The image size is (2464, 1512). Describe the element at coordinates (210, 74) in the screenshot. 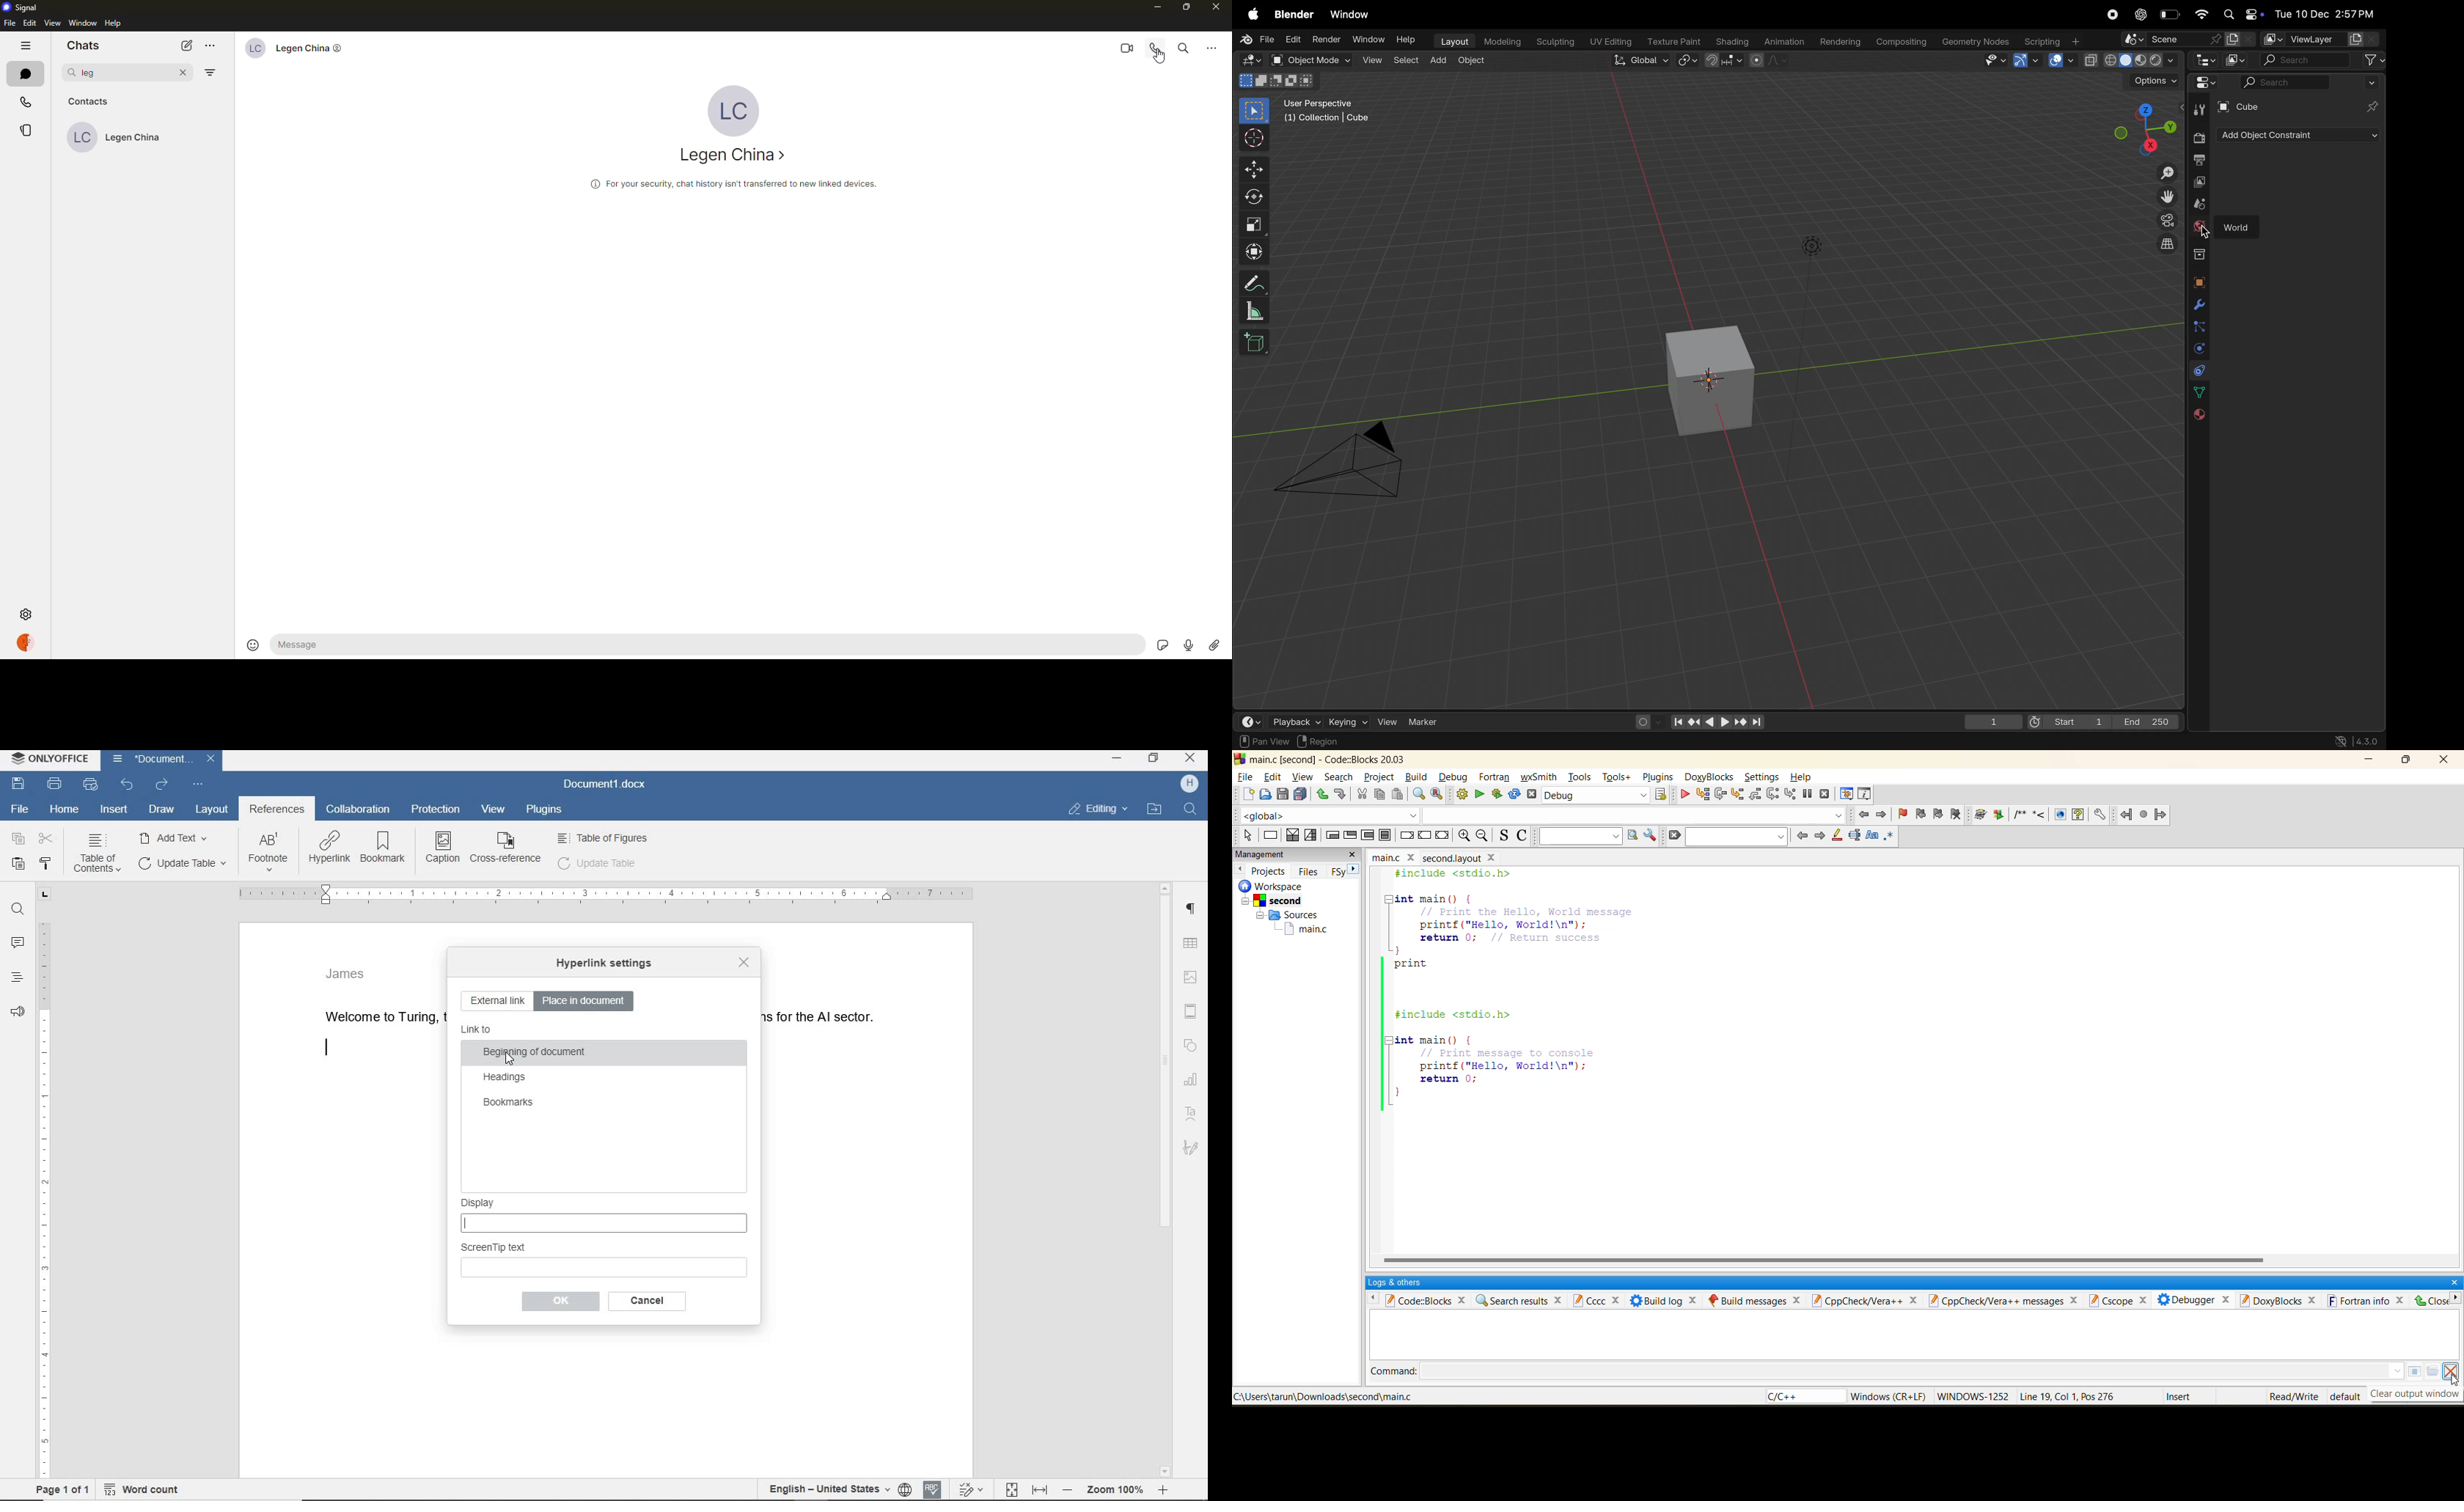

I see `filter` at that location.